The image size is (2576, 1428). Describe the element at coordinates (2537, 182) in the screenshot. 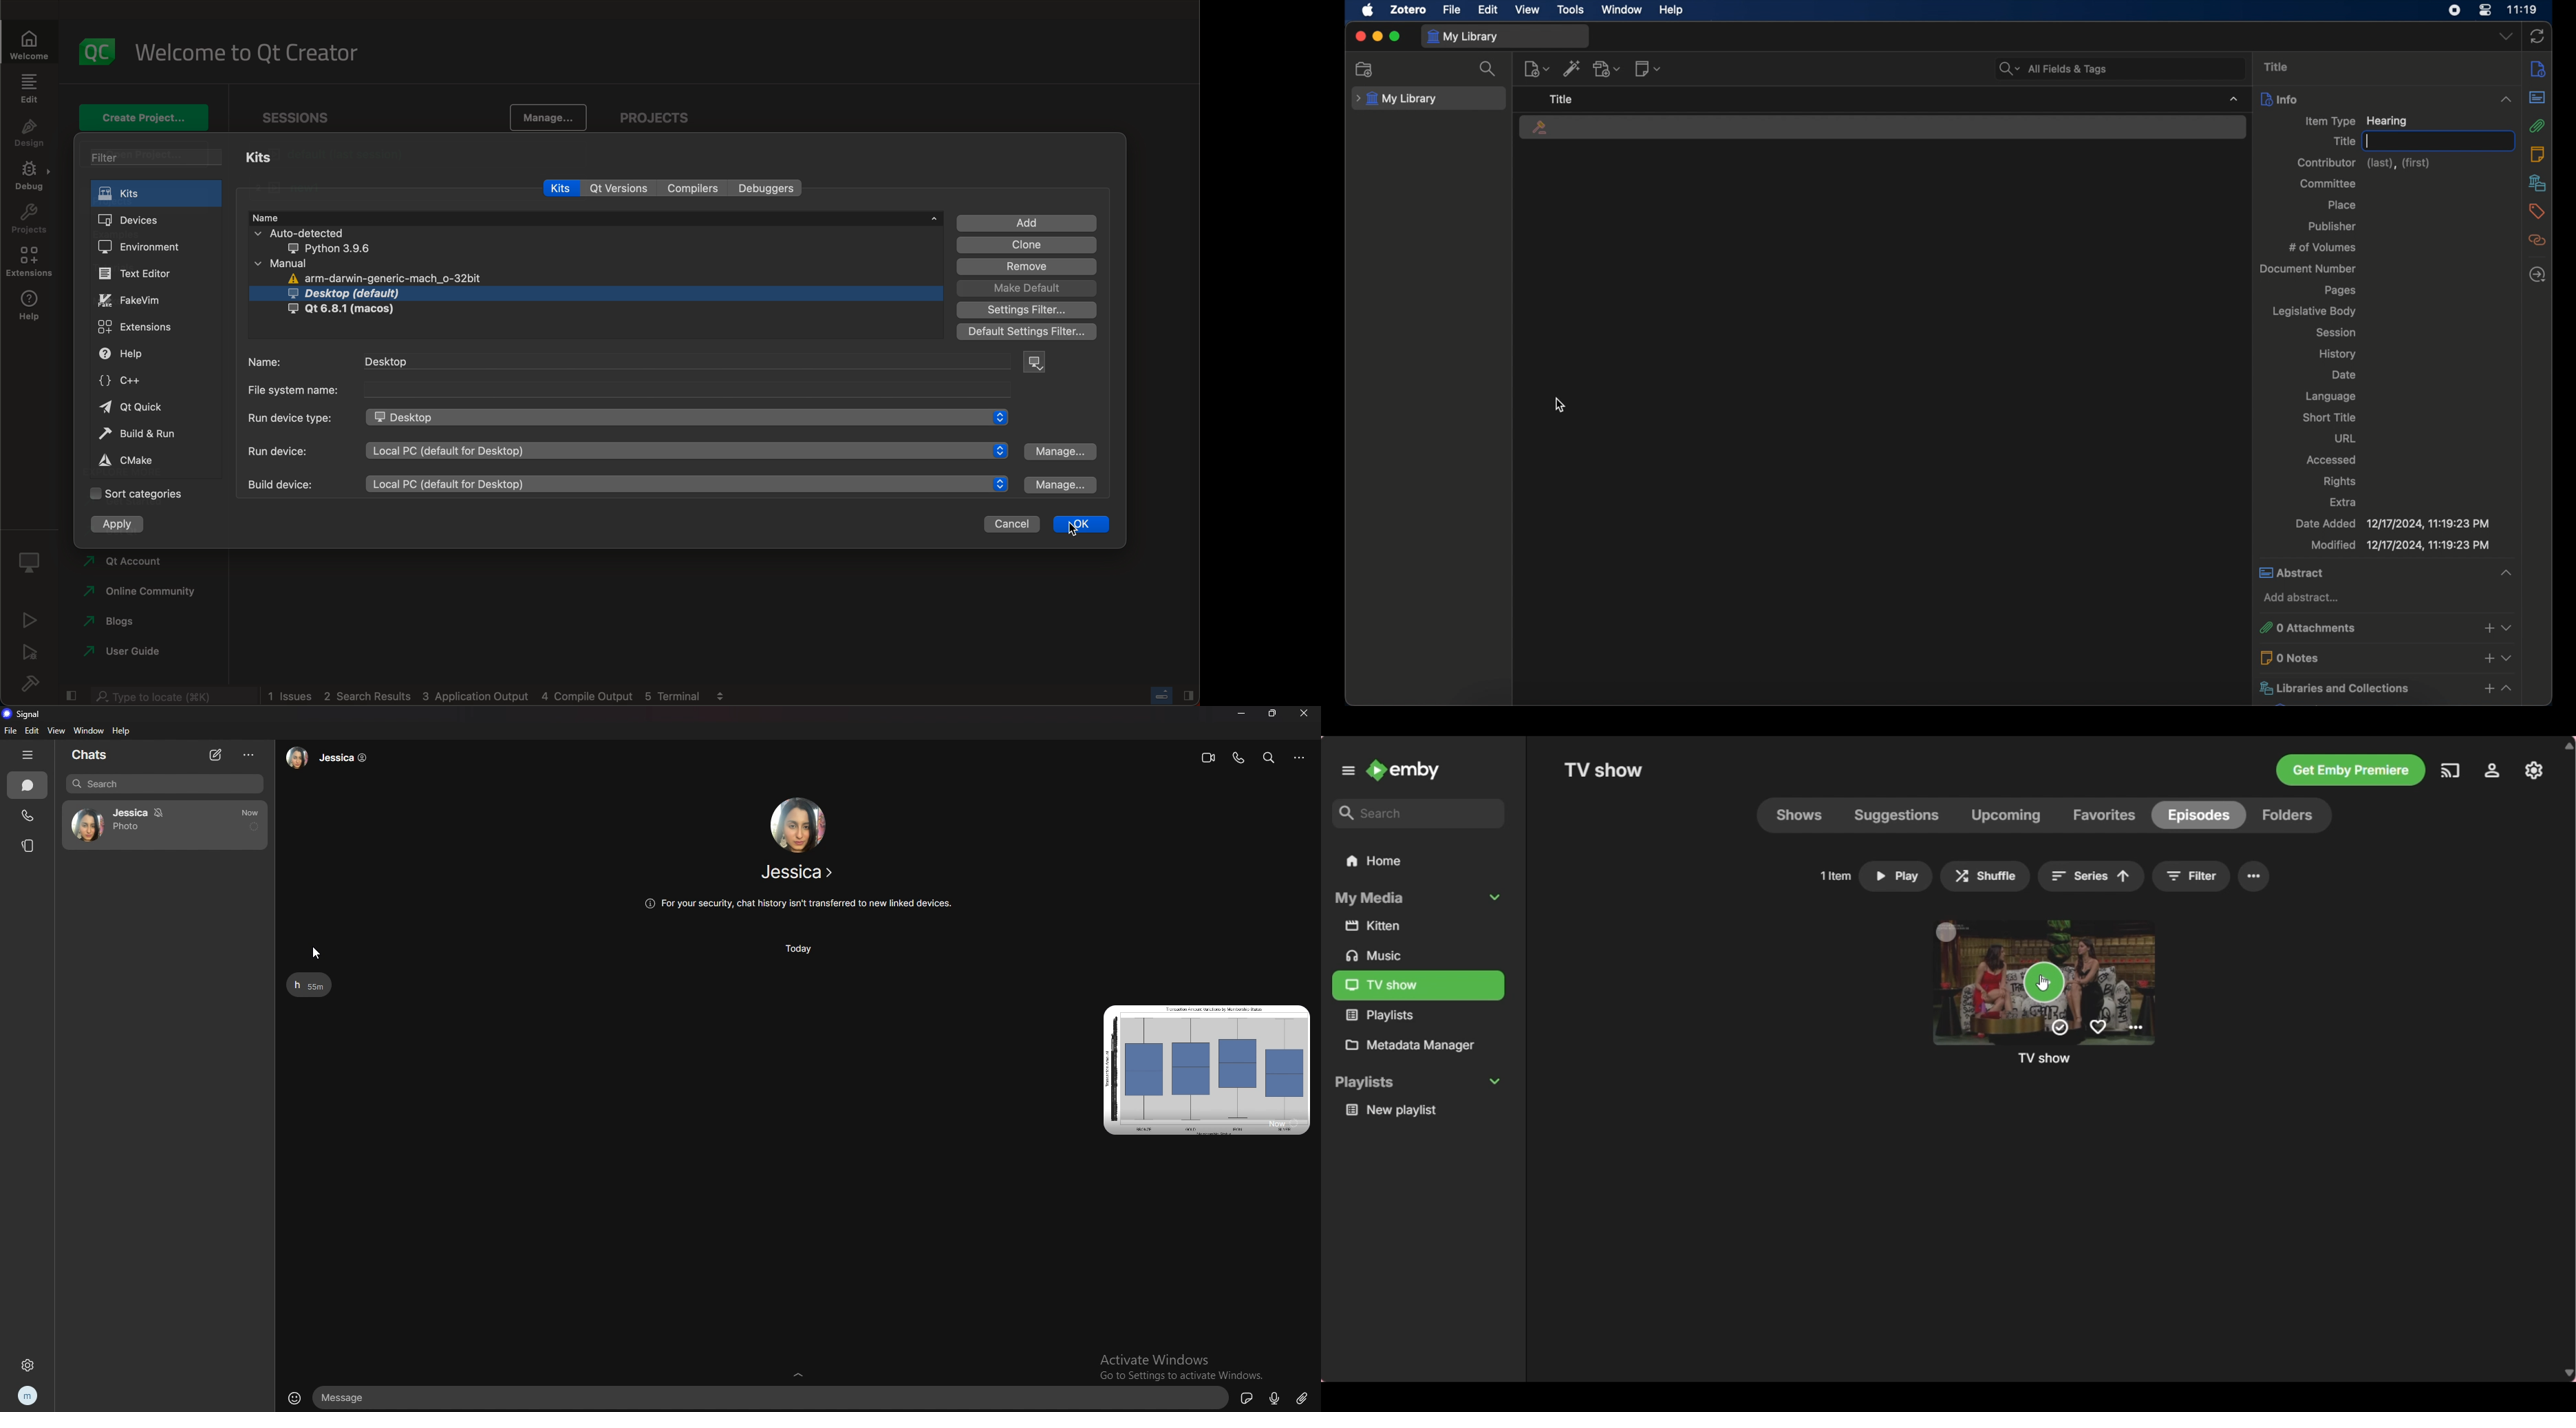

I see `libraries` at that location.